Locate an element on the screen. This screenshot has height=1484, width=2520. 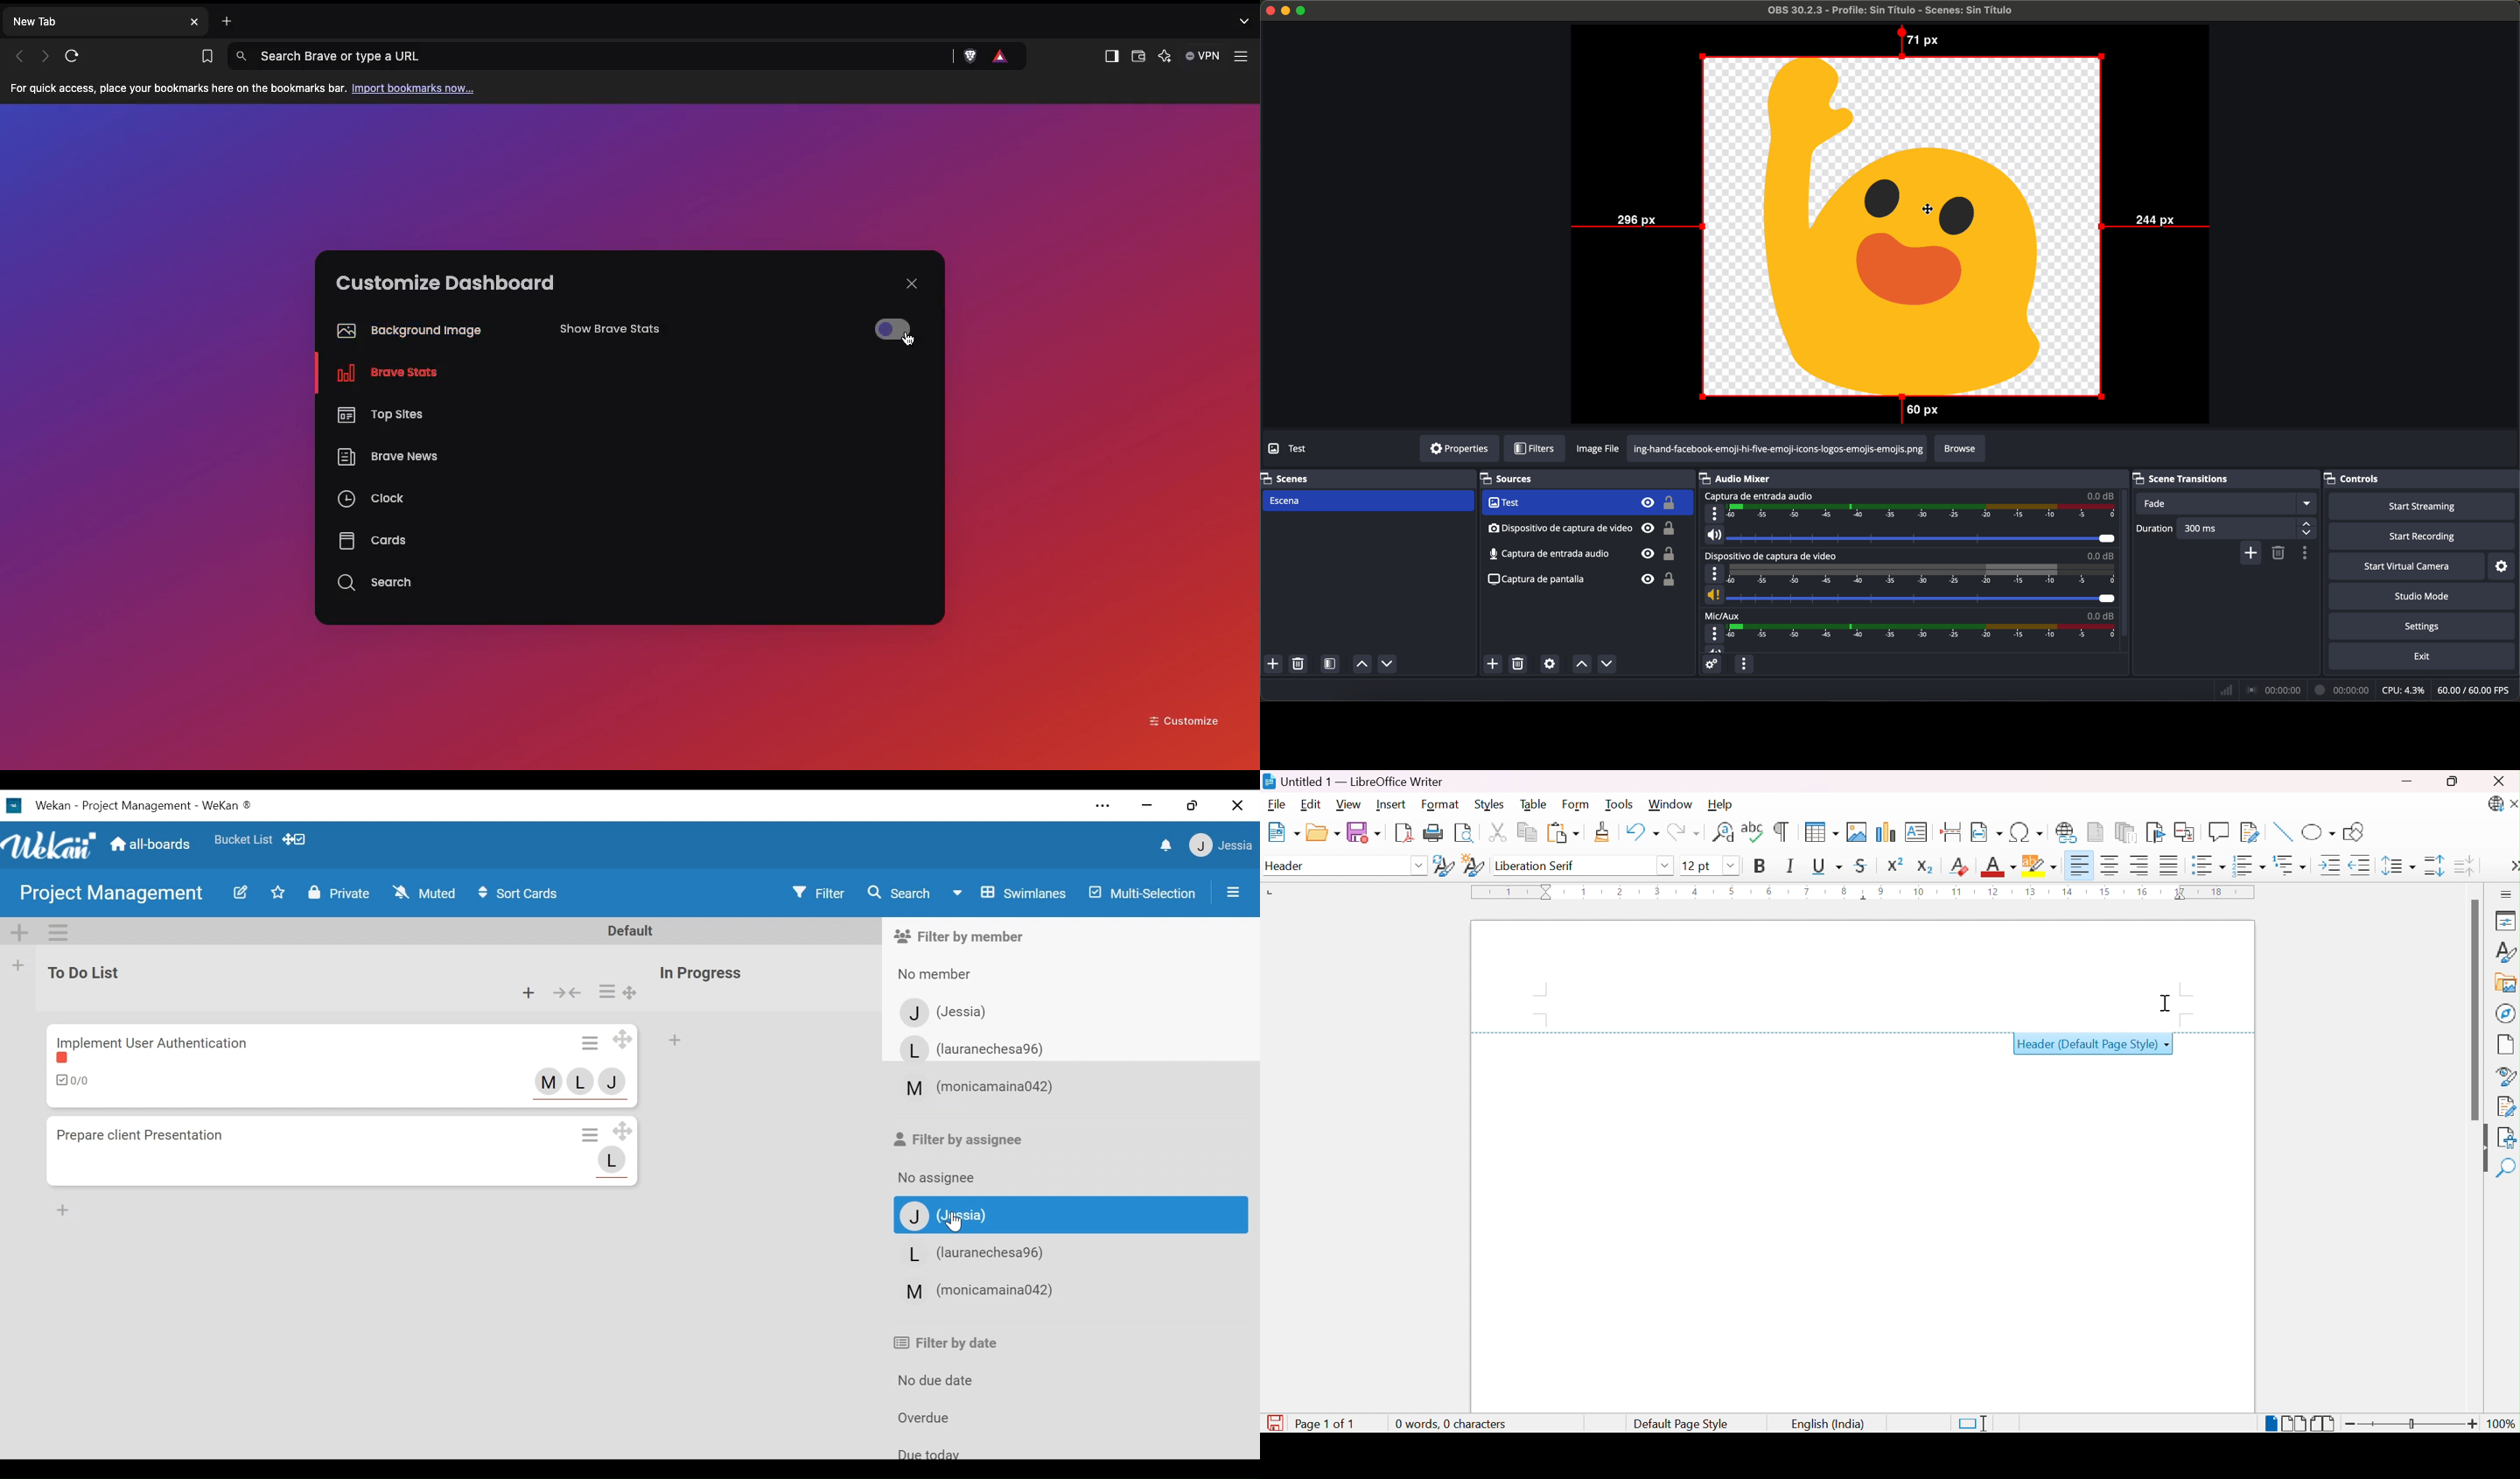
Insert is located at coordinates (1390, 804).